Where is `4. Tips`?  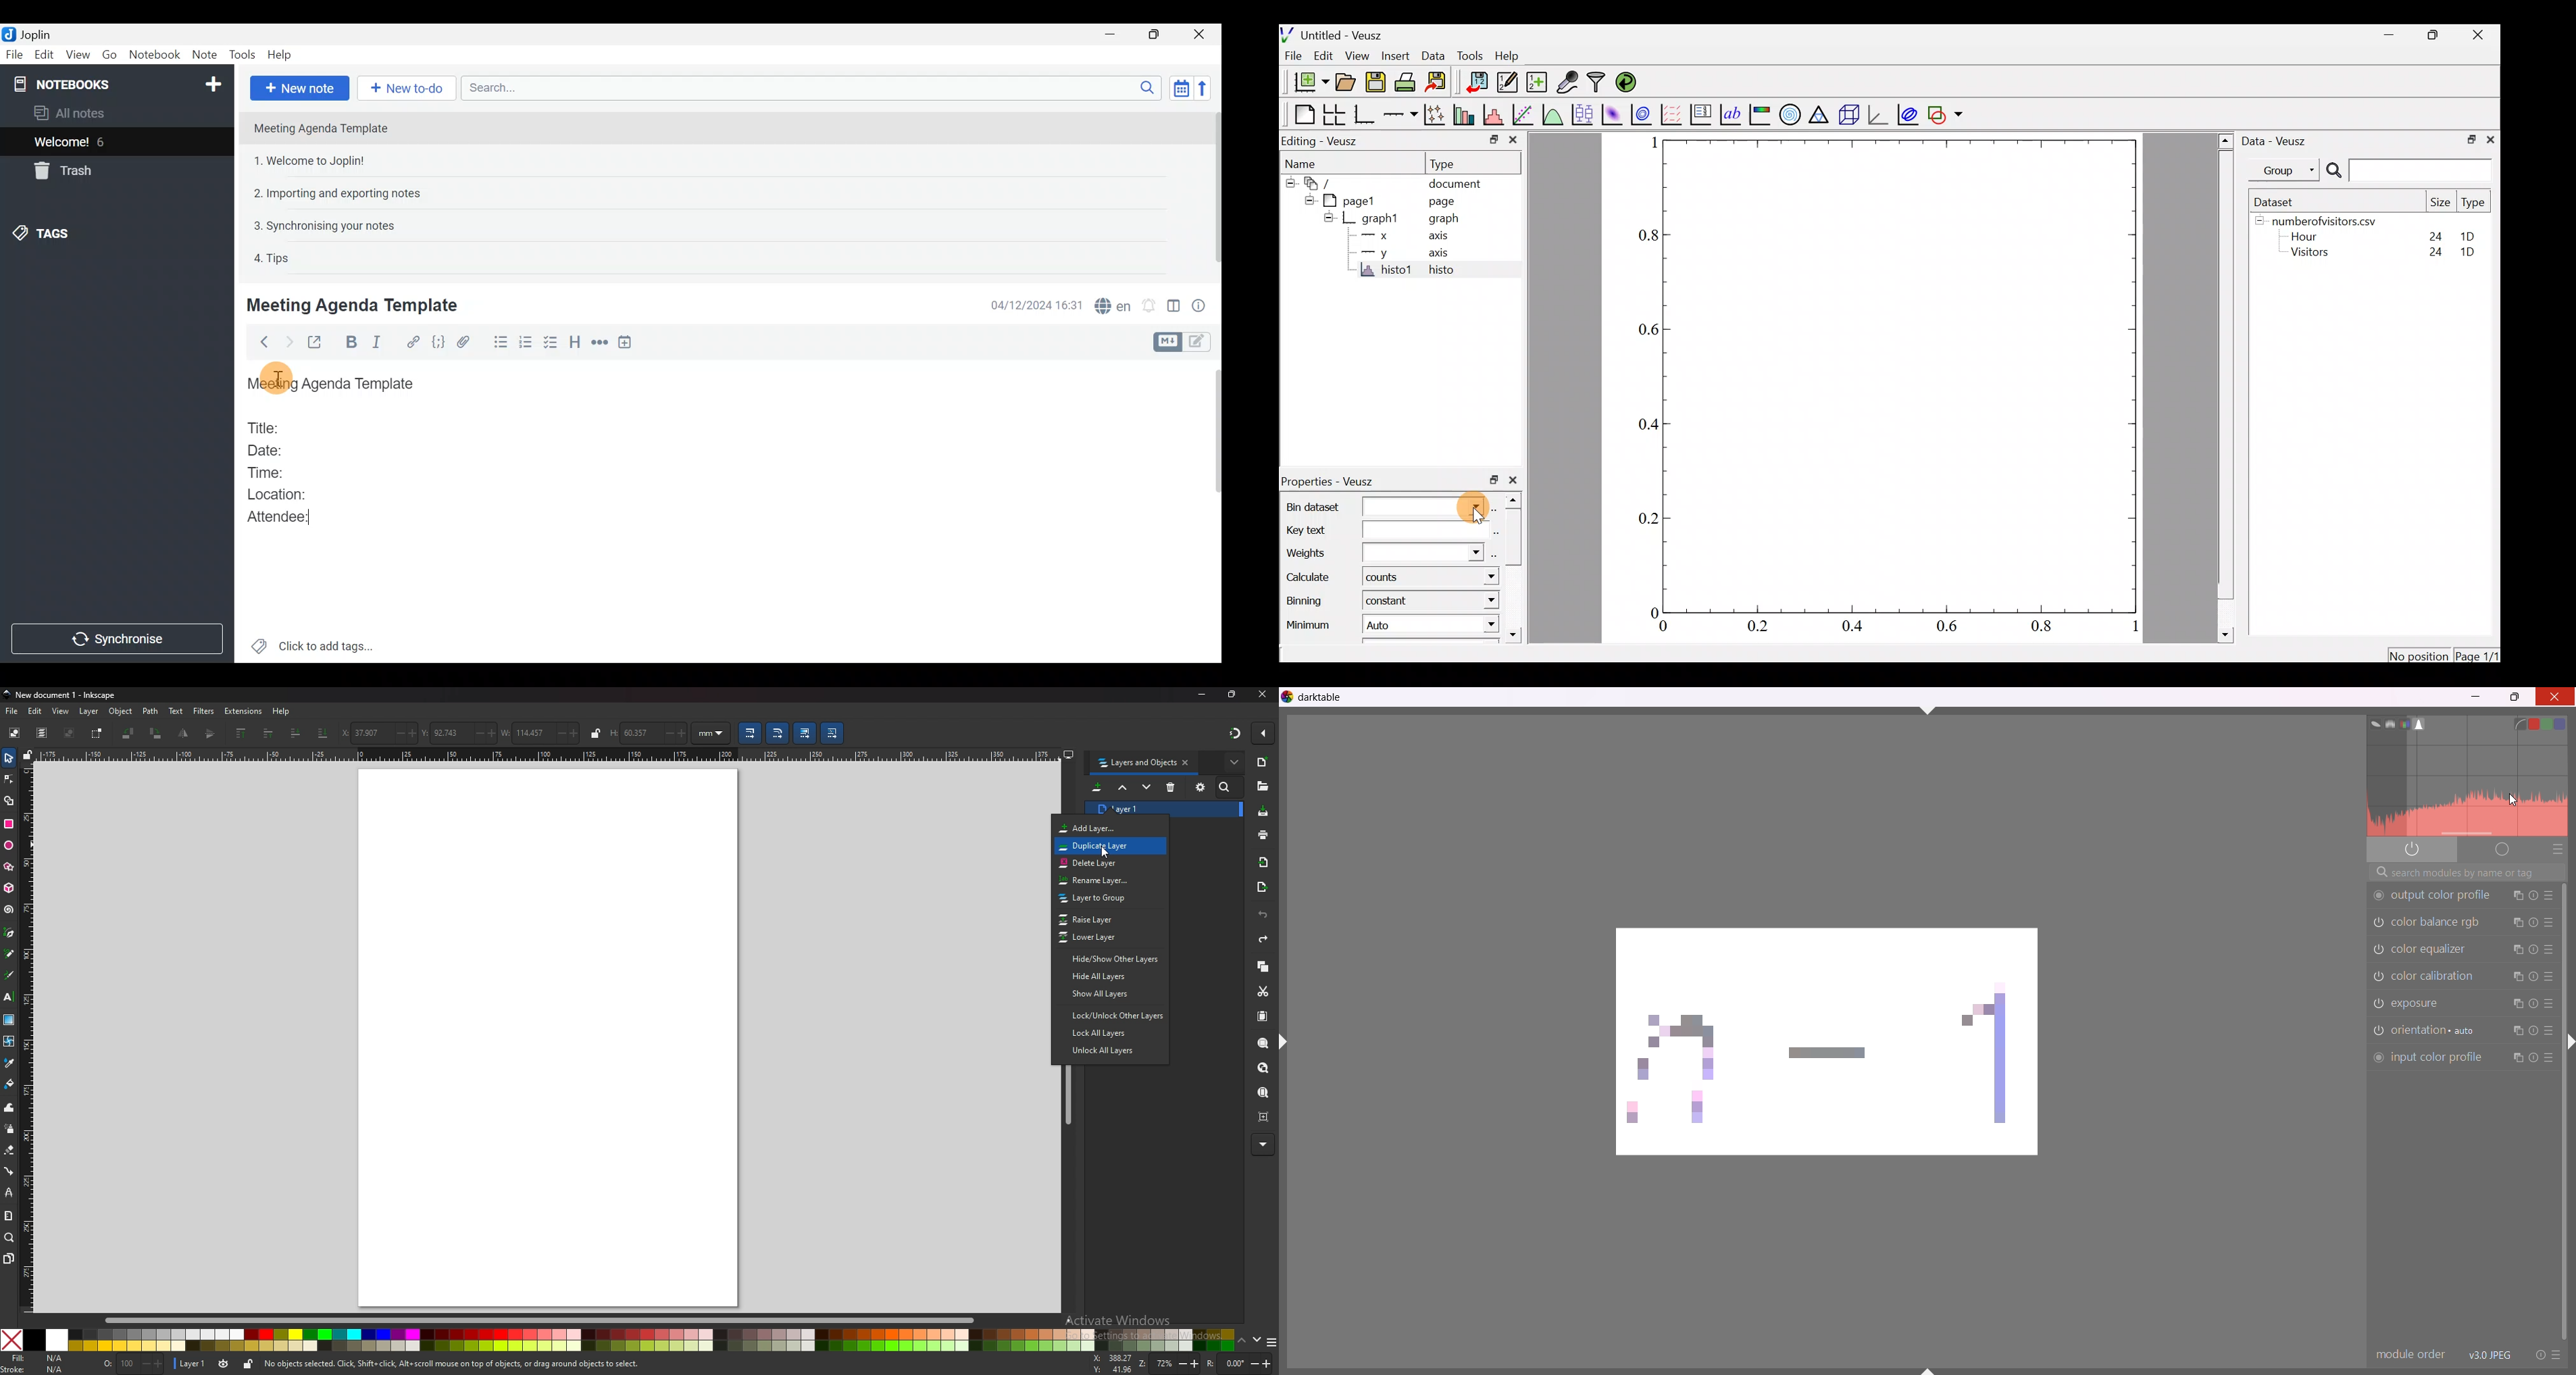
4. Tips is located at coordinates (273, 258).